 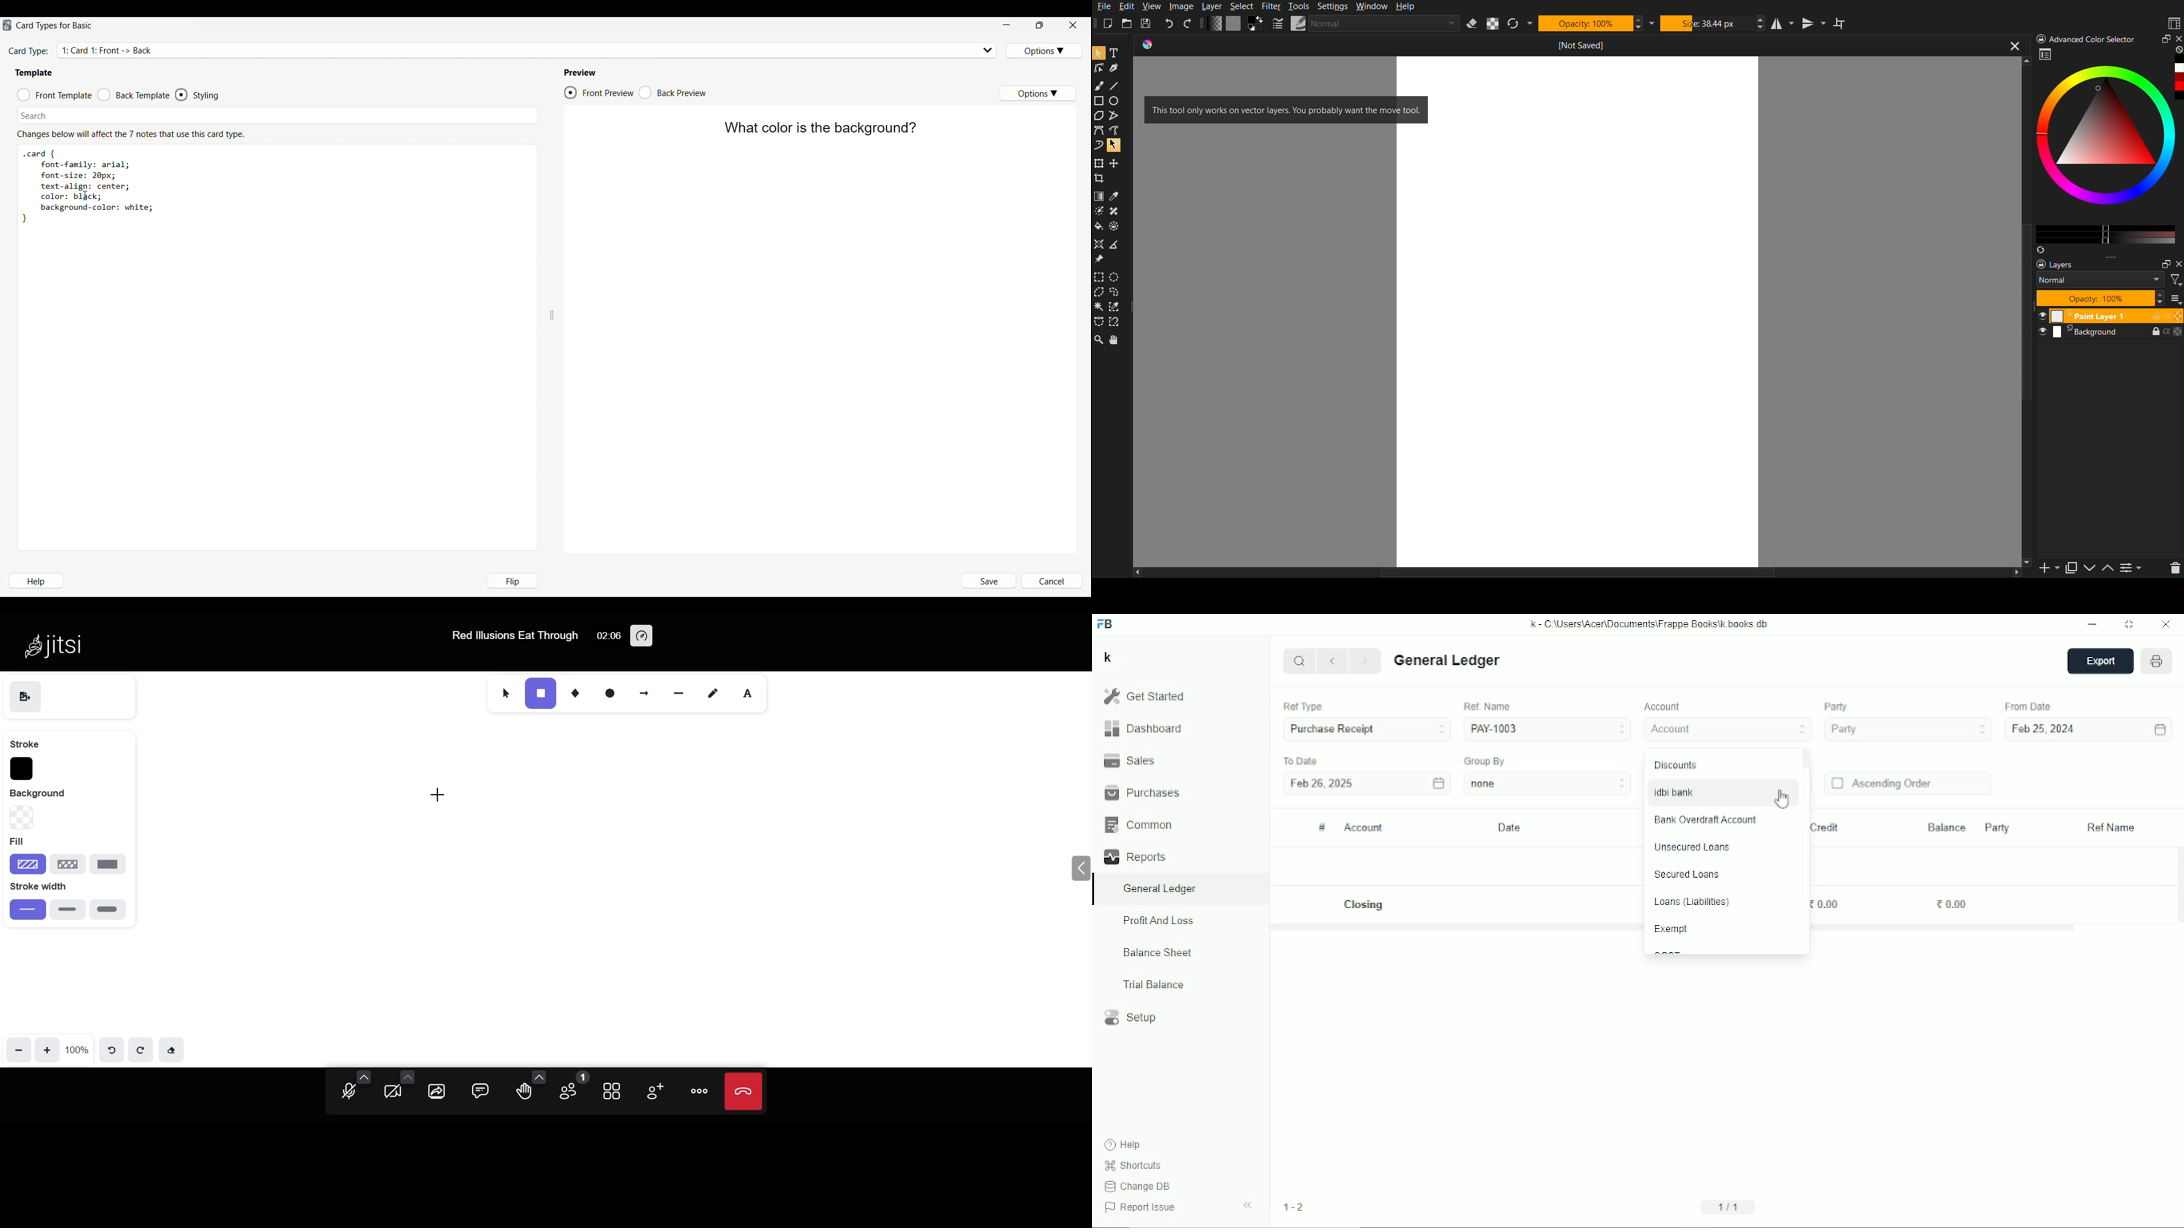 What do you see at coordinates (1946, 826) in the screenshot?
I see `Balance` at bounding box center [1946, 826].